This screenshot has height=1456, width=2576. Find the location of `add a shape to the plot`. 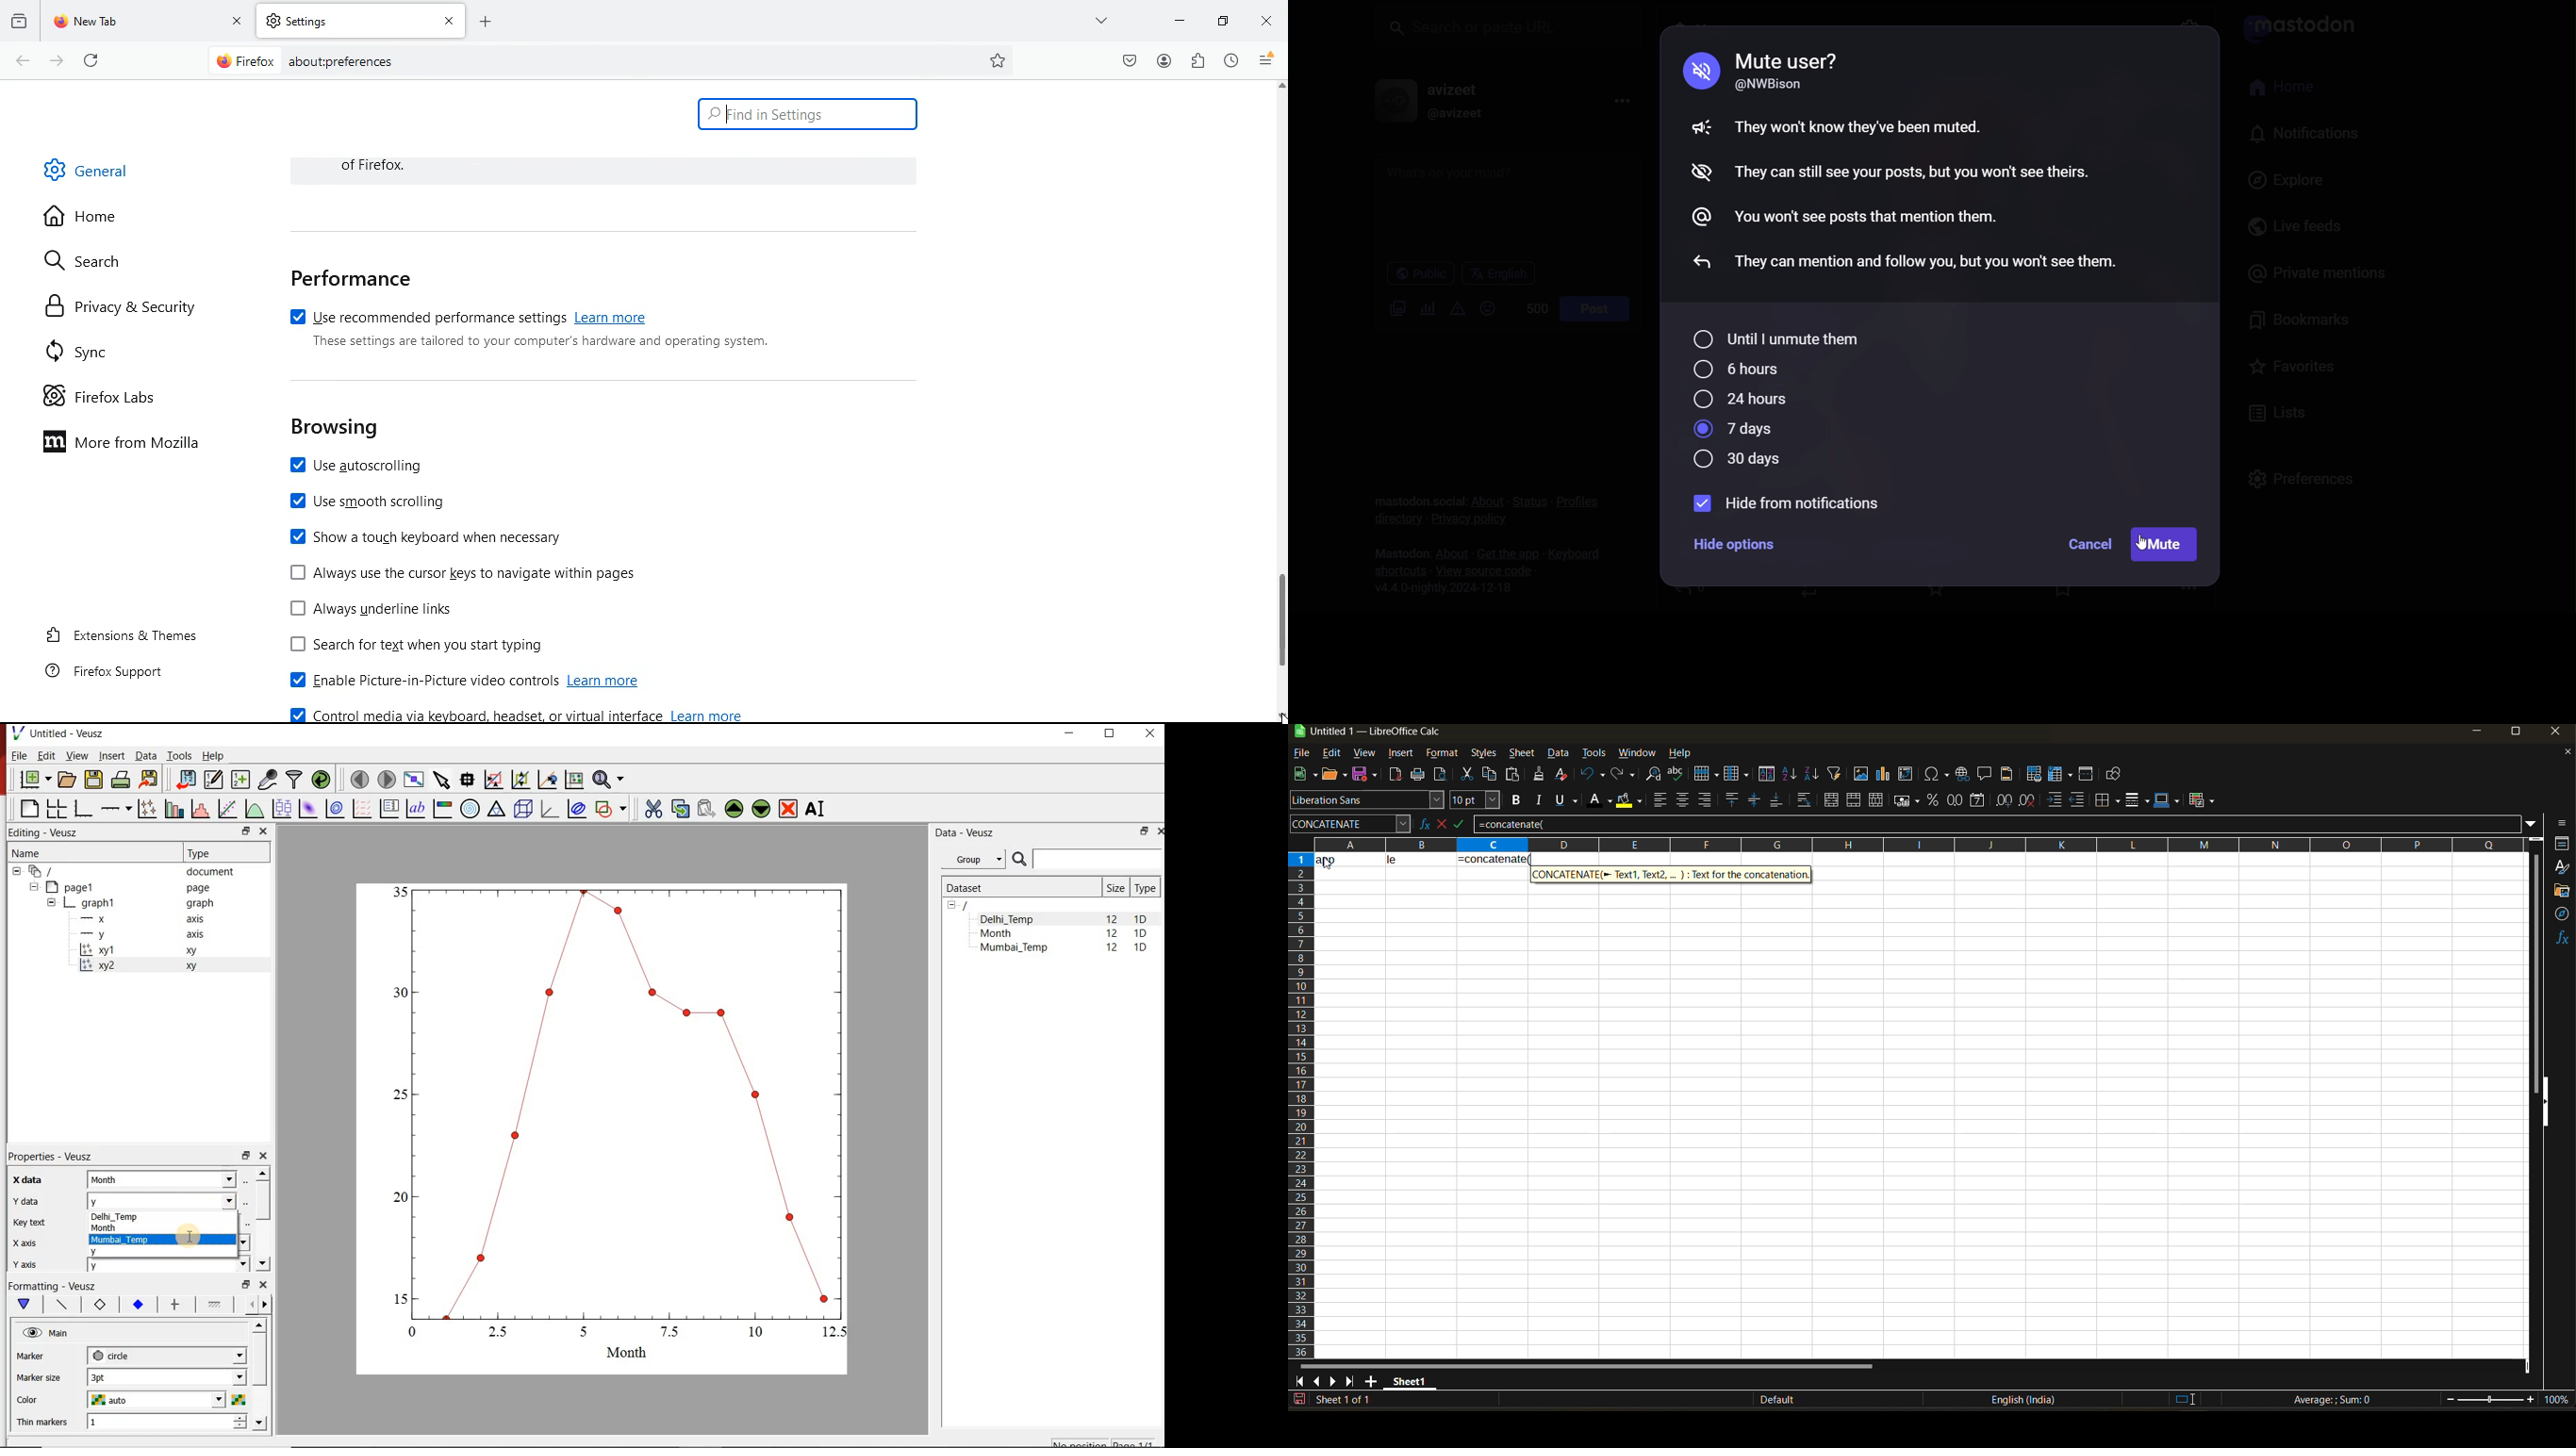

add a shape to the plot is located at coordinates (611, 810).